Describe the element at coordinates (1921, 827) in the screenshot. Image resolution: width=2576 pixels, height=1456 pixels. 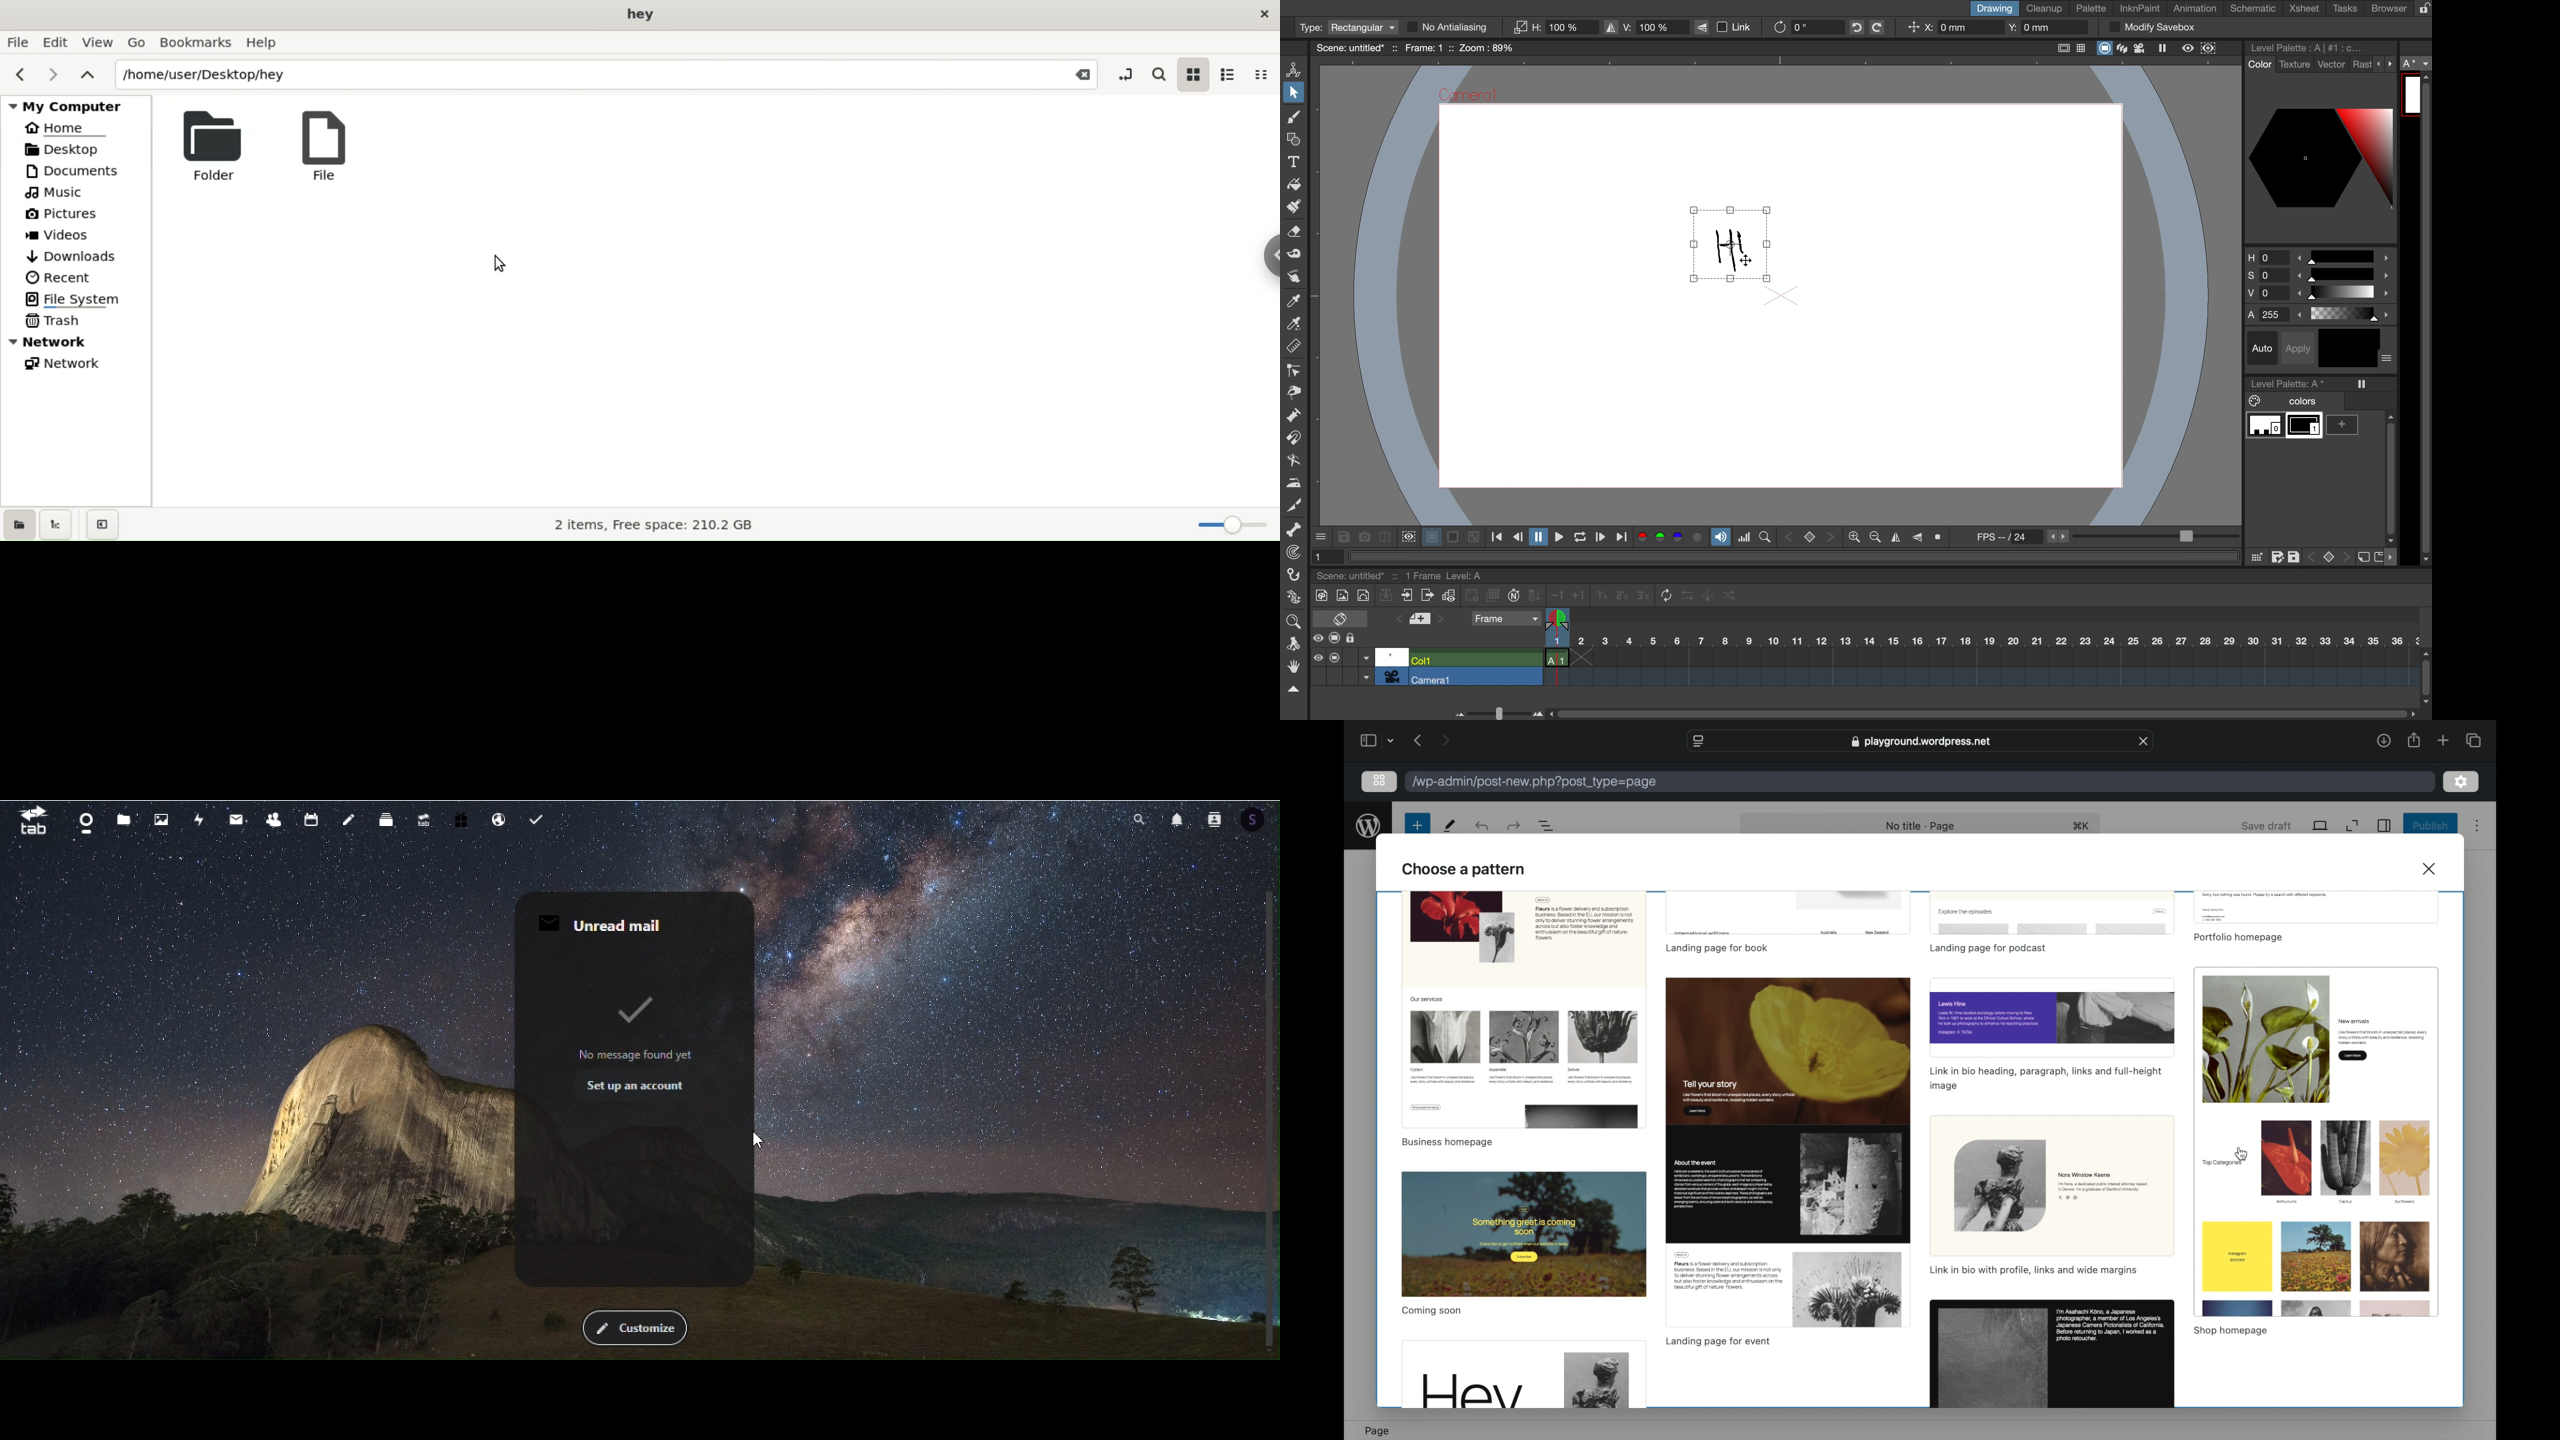
I see `nob title - page` at that location.